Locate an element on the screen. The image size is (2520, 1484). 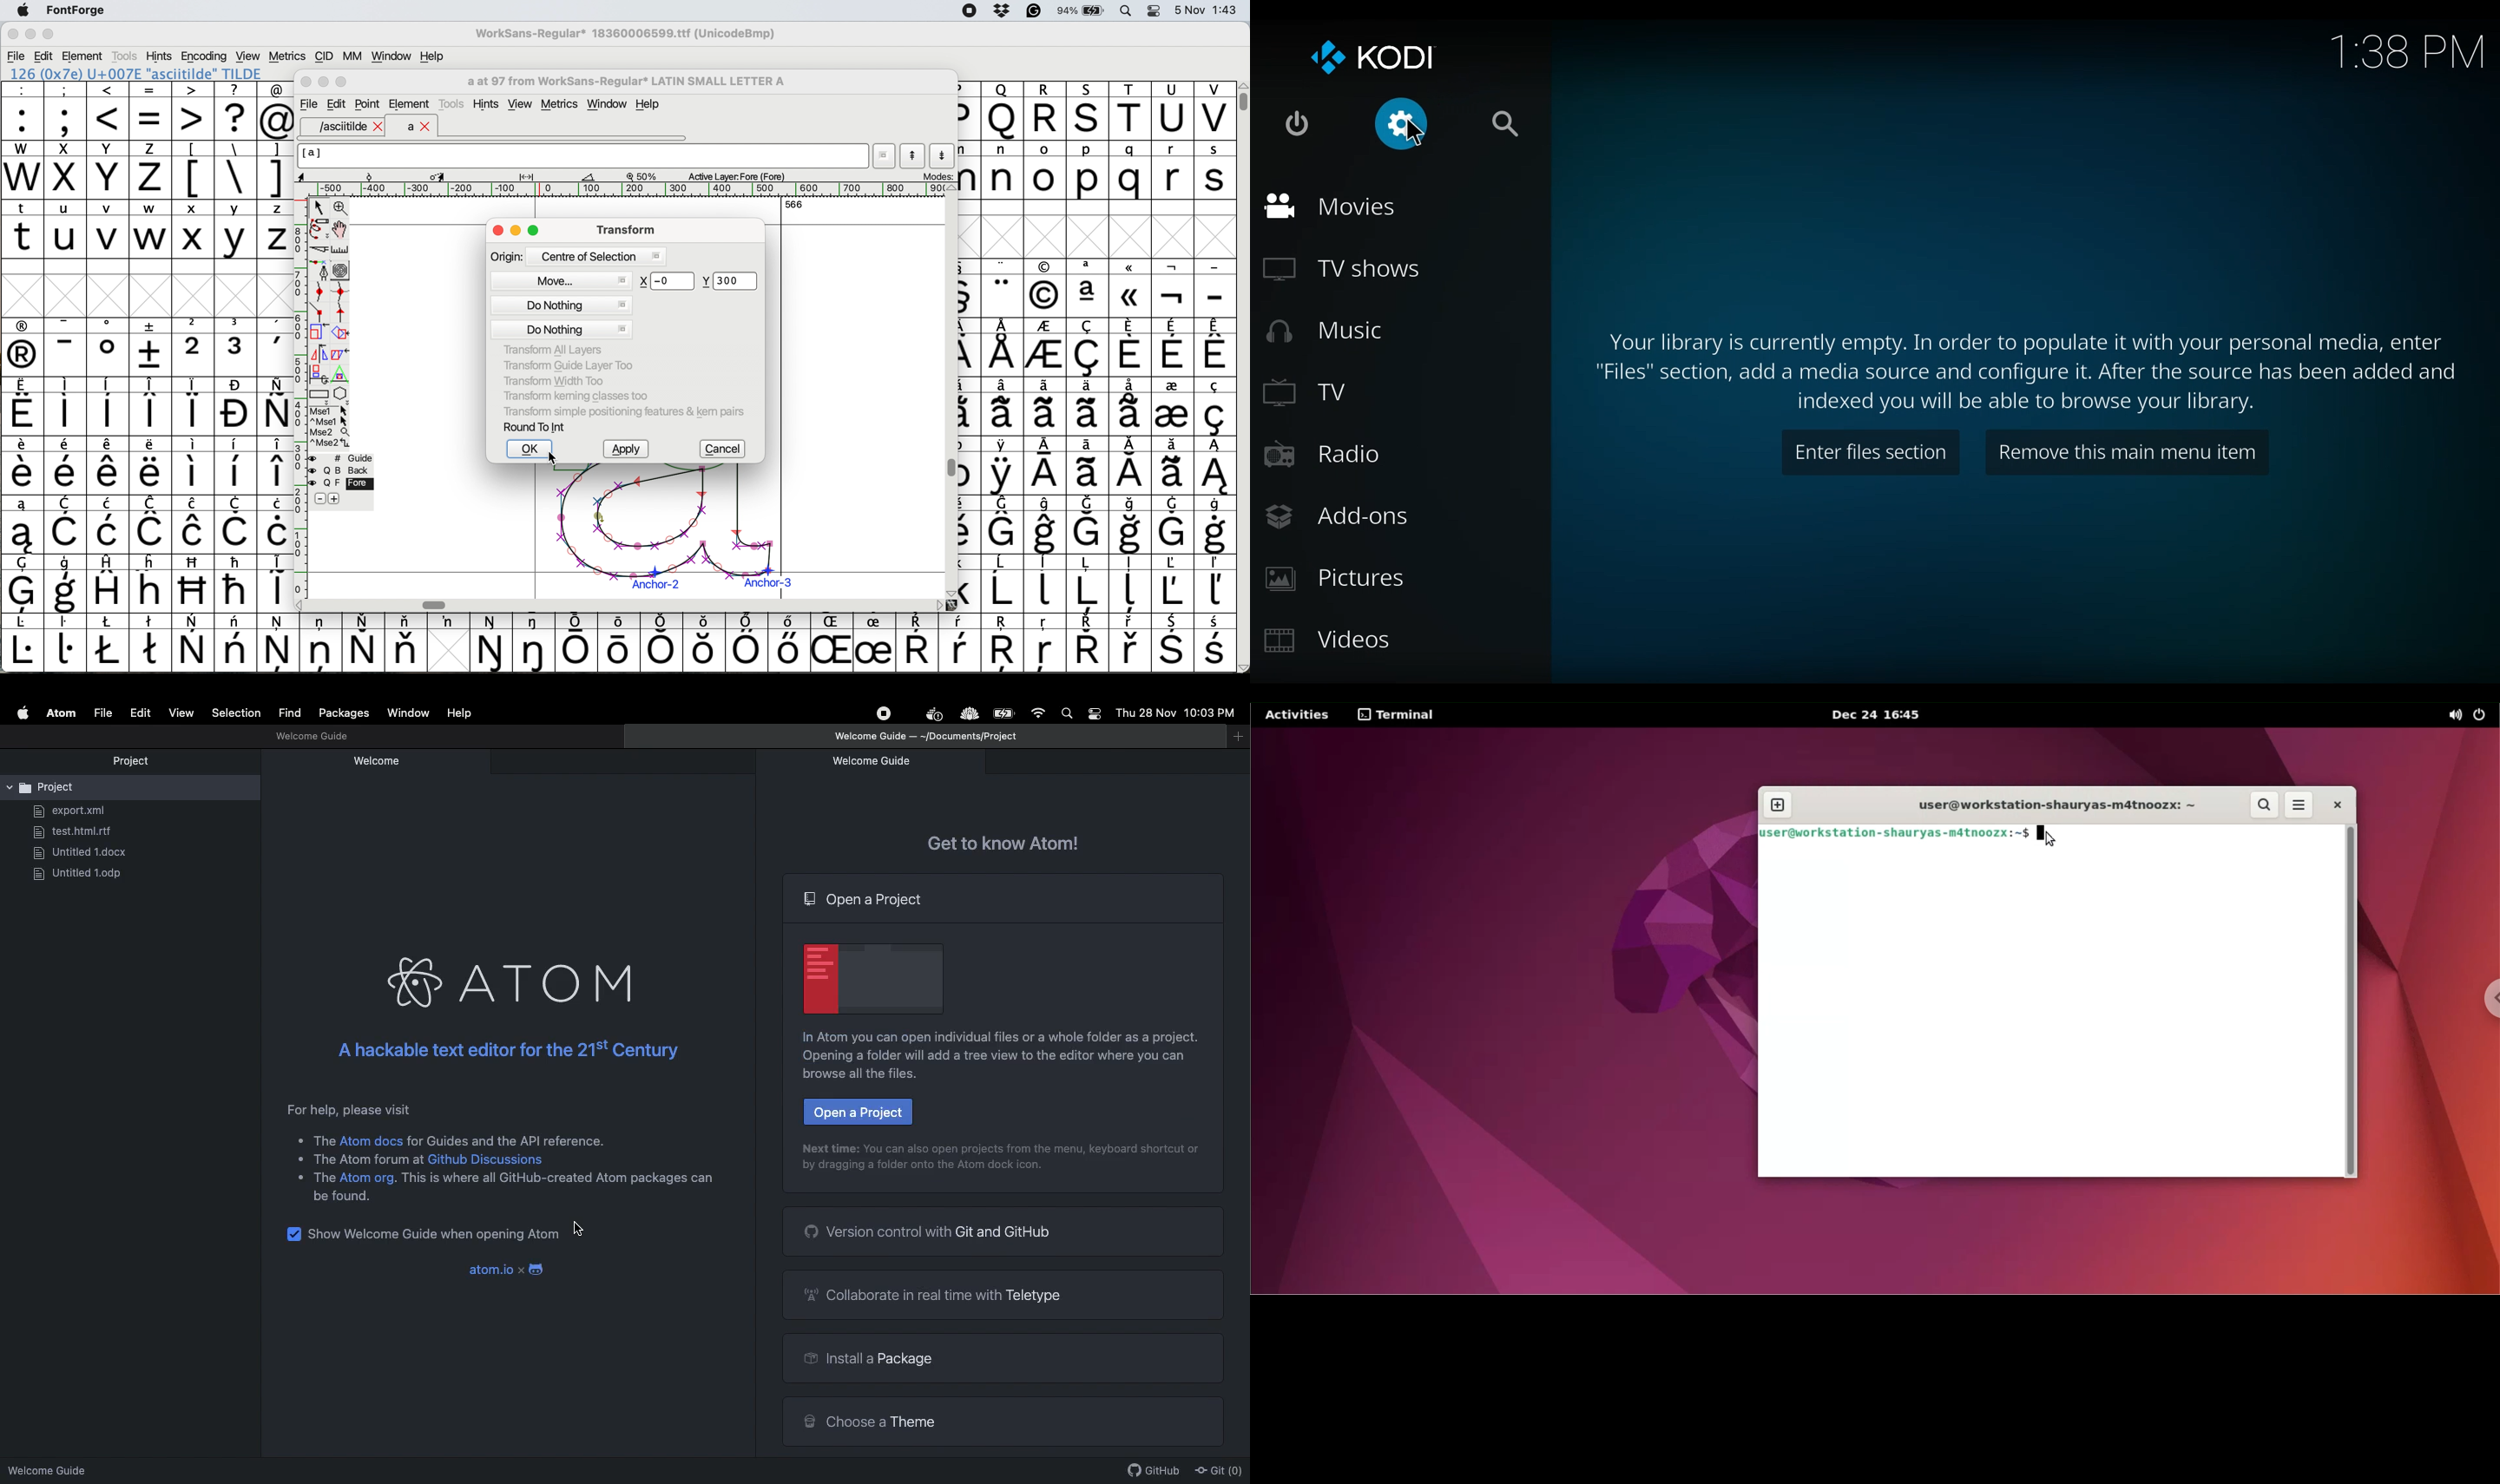
s is located at coordinates (1215, 170).